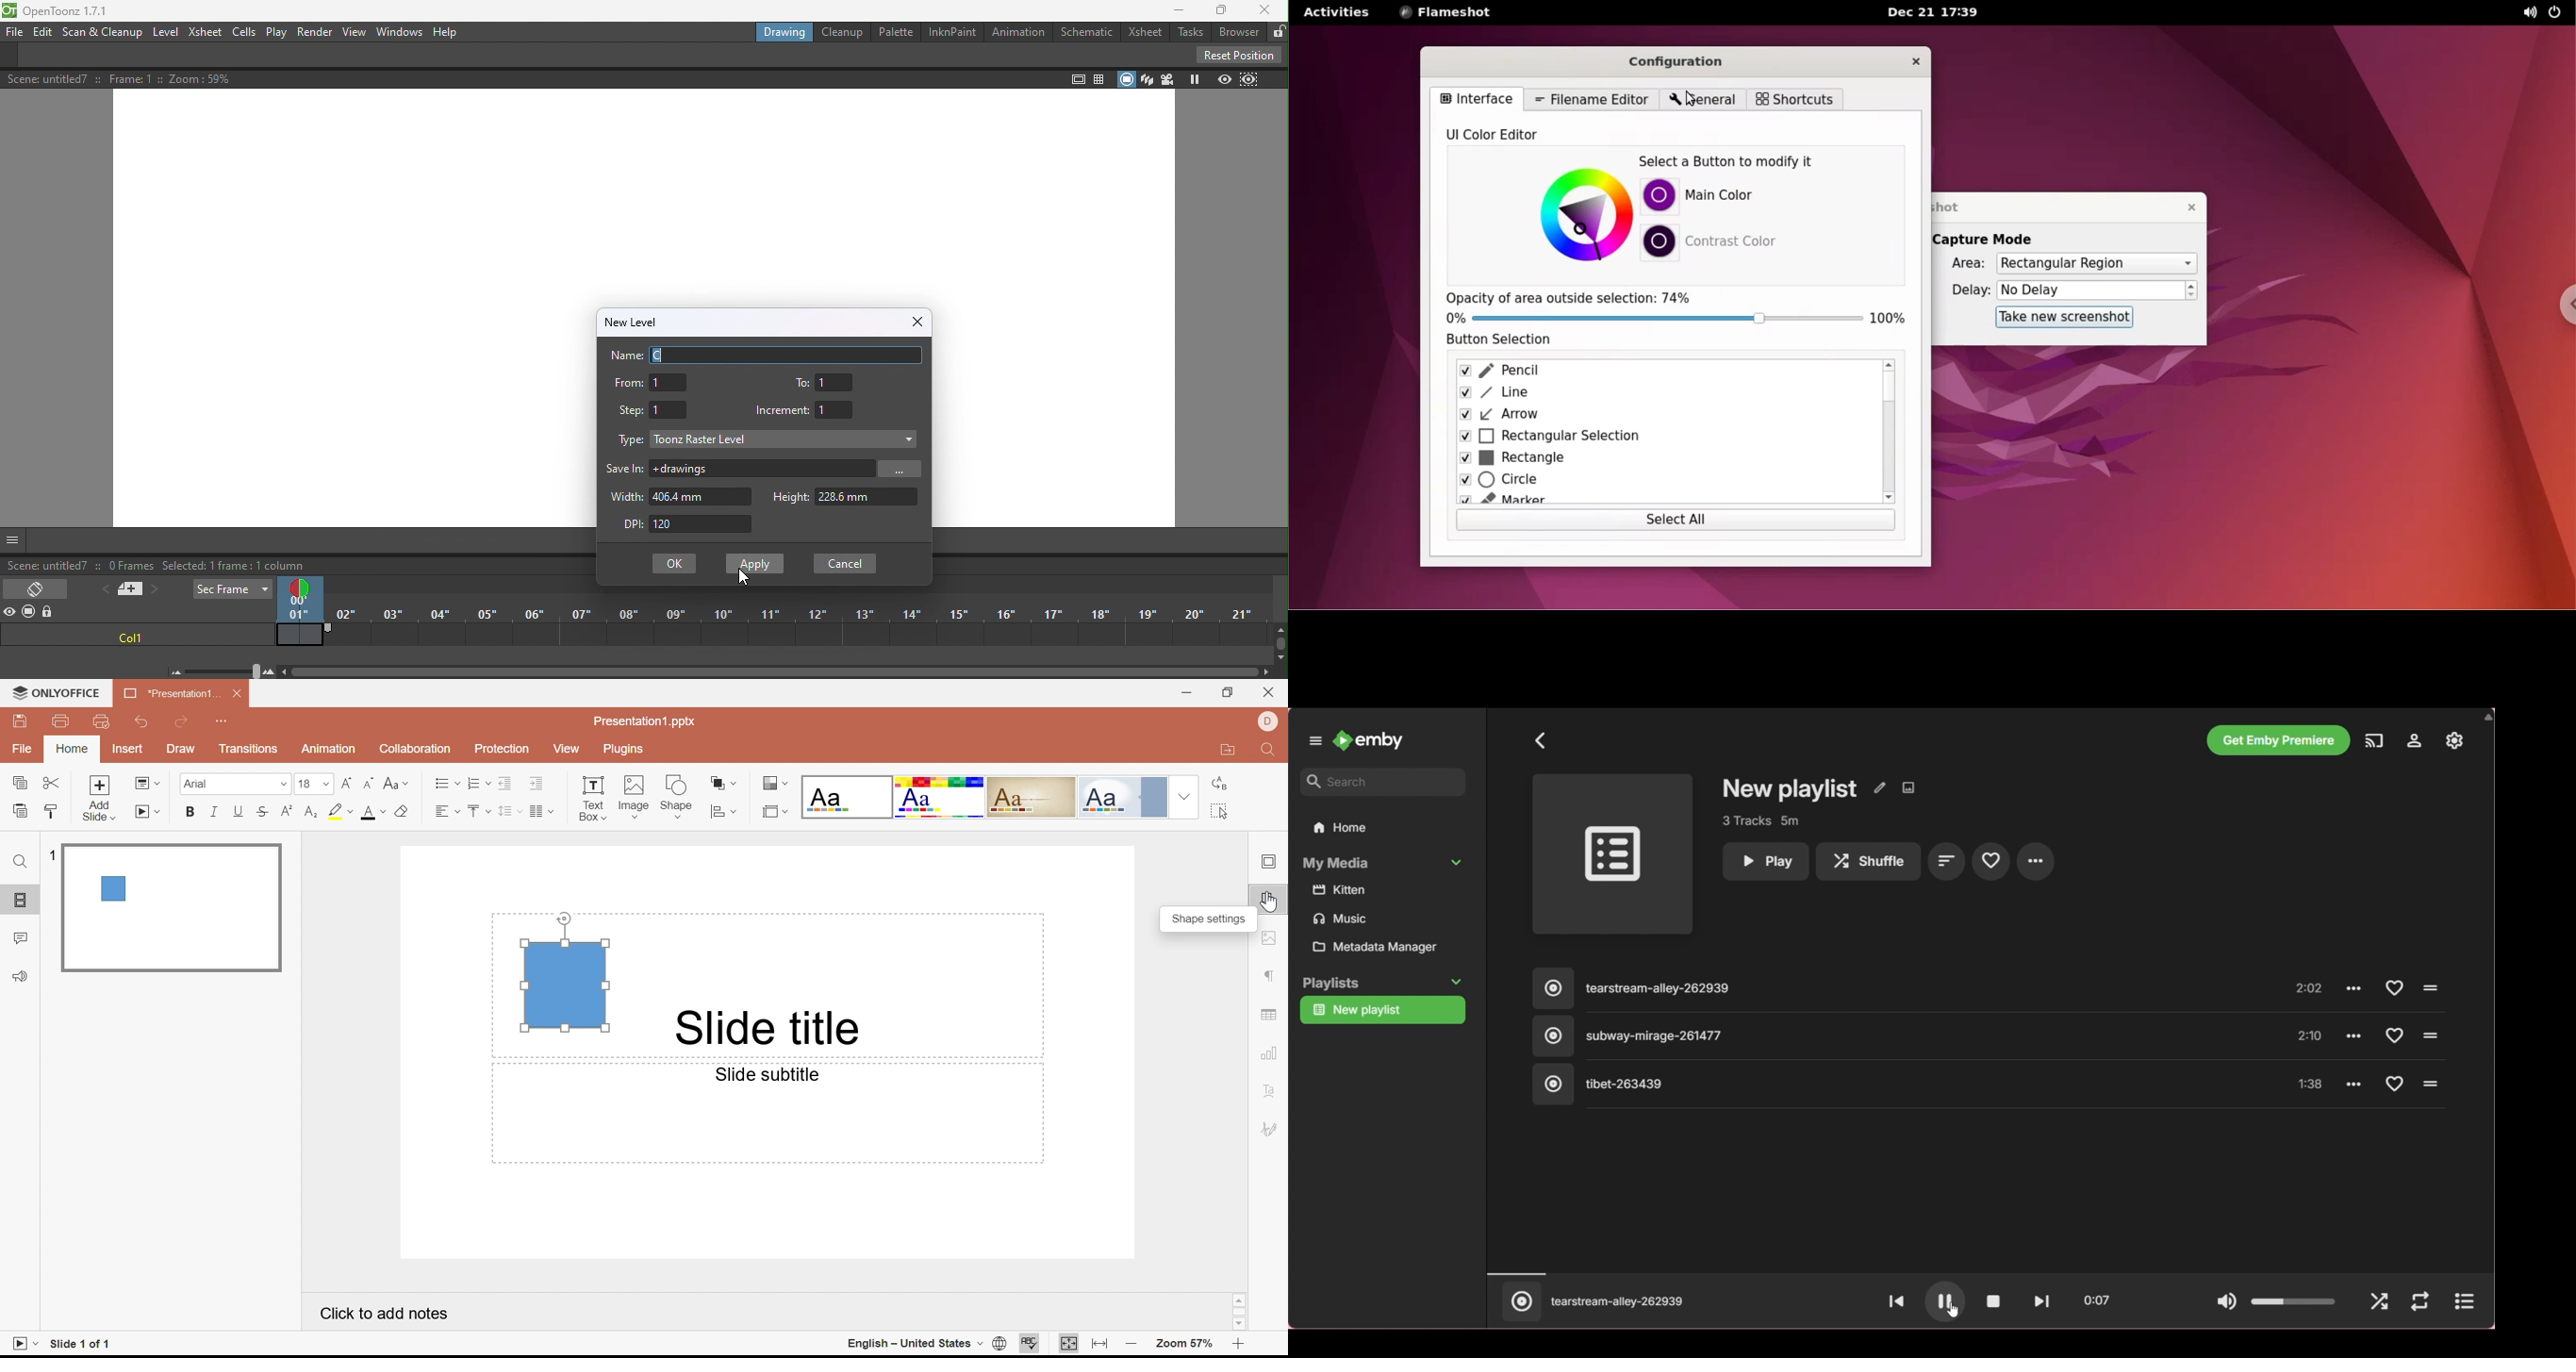 This screenshot has height=1372, width=2576. Describe the element at coordinates (1128, 1343) in the screenshot. I see `Zoom out` at that location.